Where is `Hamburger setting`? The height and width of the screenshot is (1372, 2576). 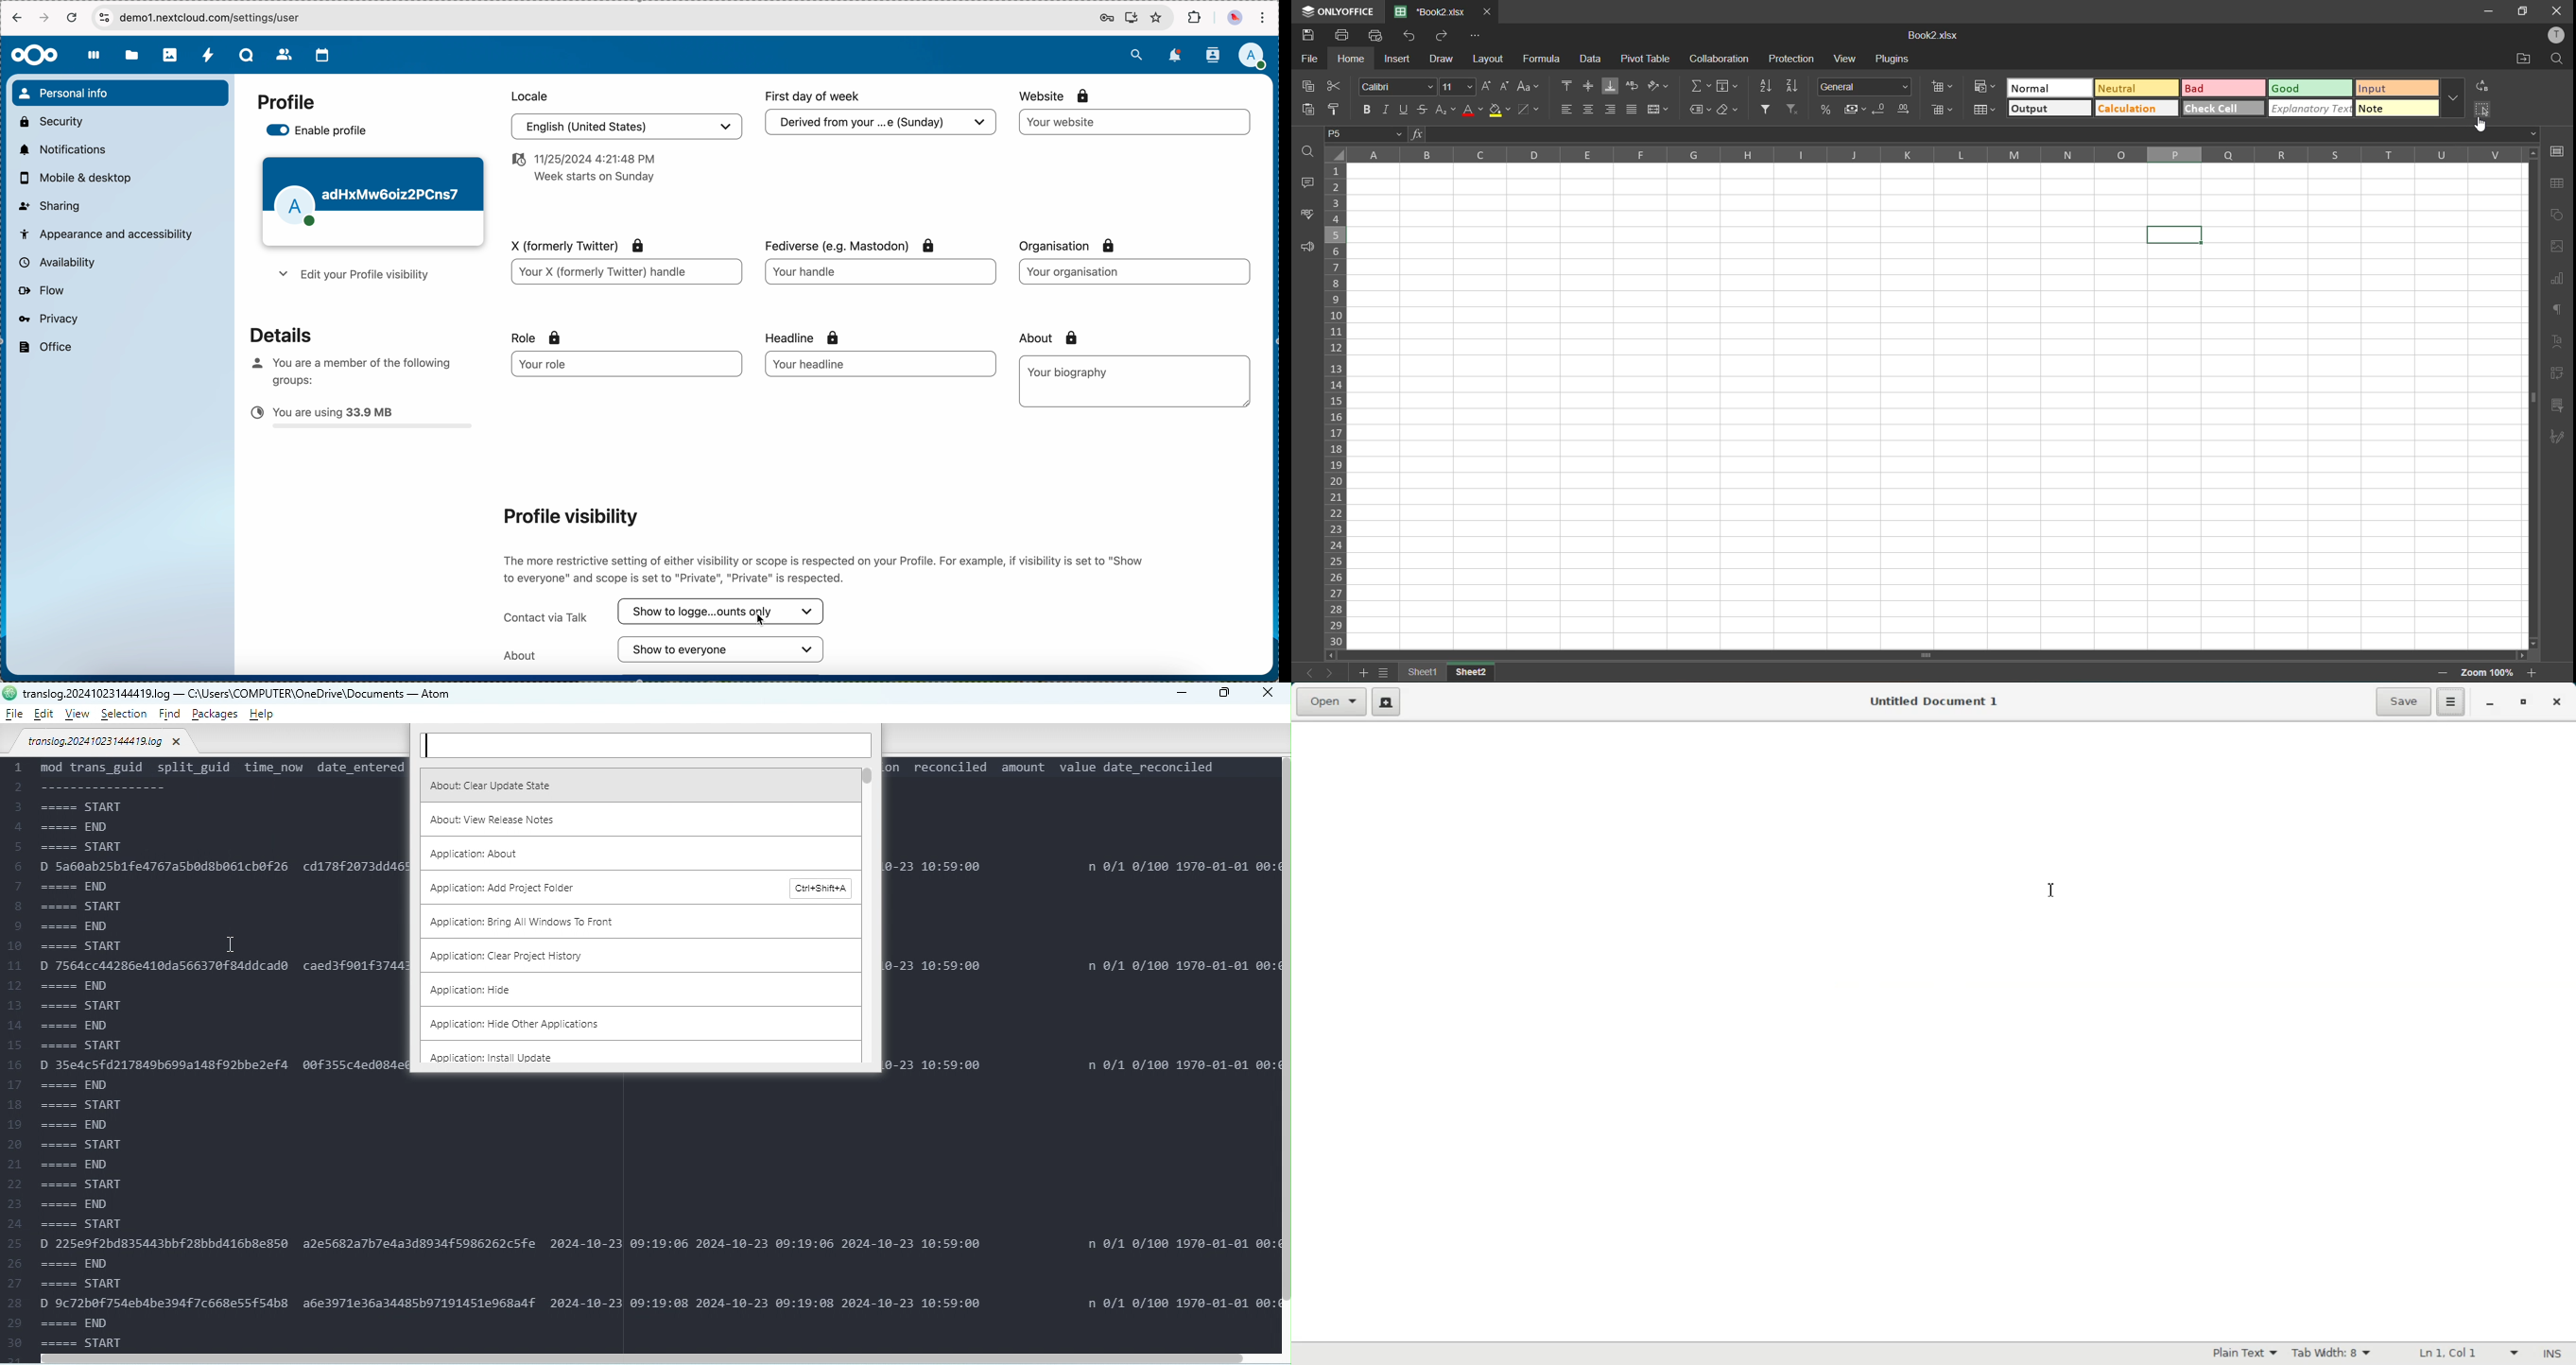
Hamburger setting is located at coordinates (2451, 702).